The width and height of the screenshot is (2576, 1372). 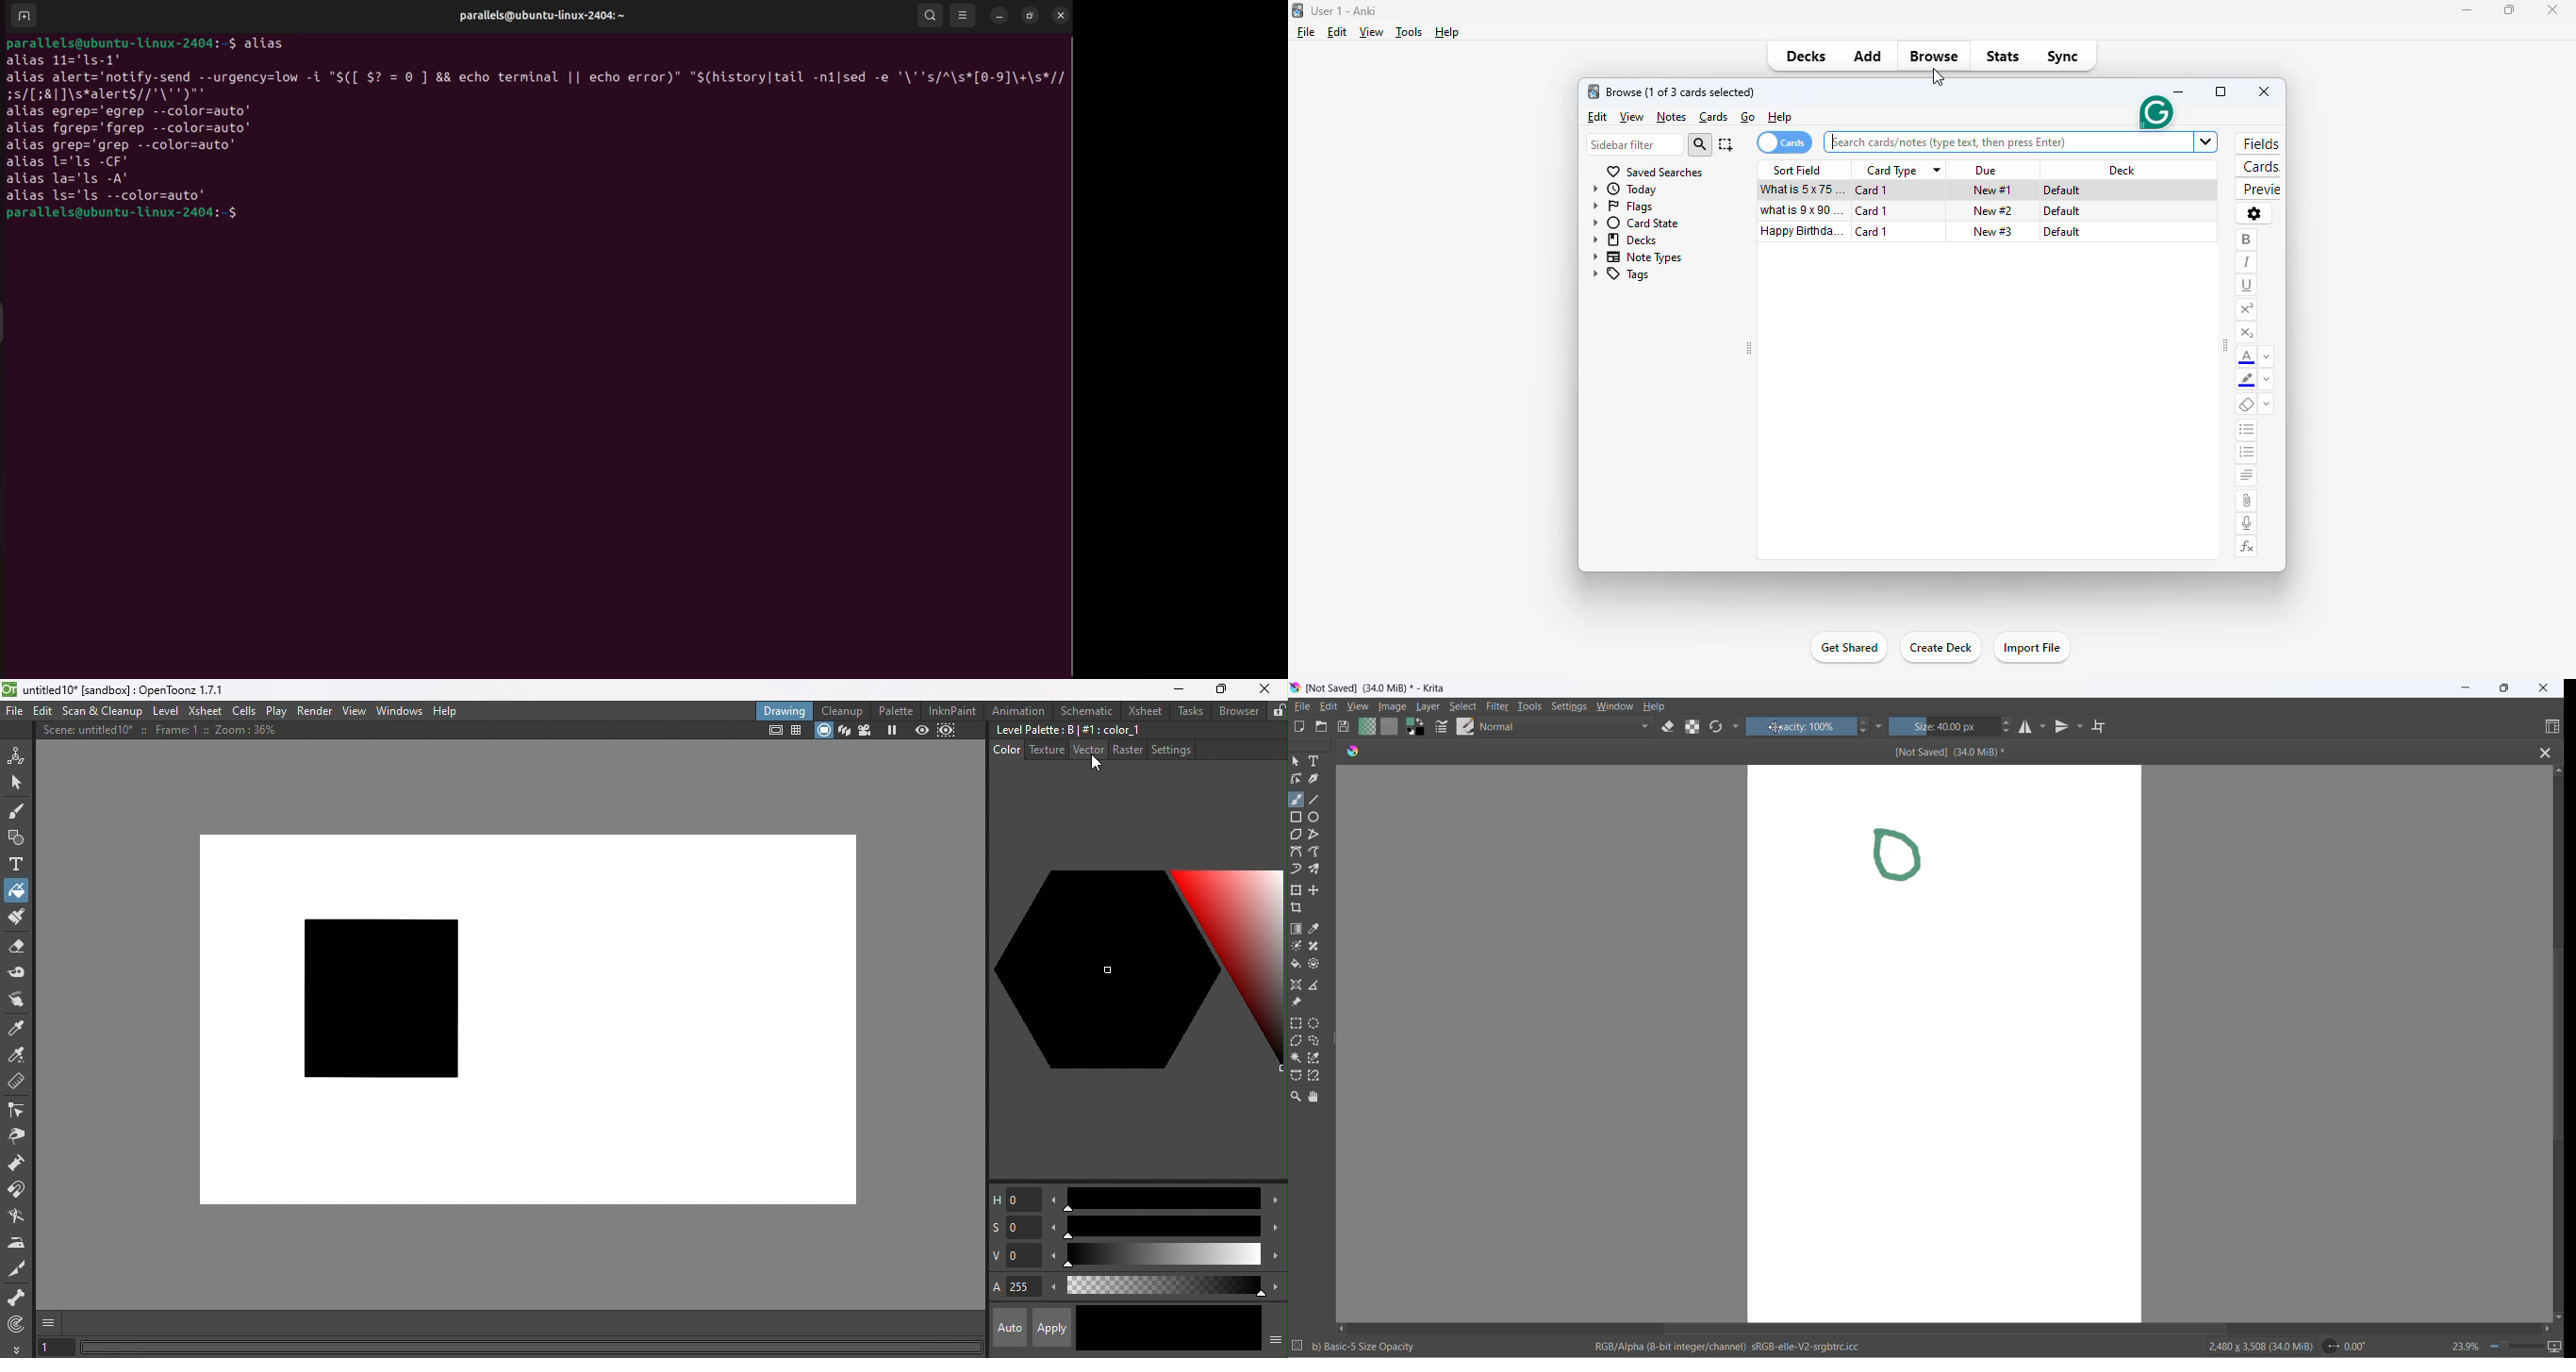 What do you see at coordinates (1657, 706) in the screenshot?
I see `help` at bounding box center [1657, 706].